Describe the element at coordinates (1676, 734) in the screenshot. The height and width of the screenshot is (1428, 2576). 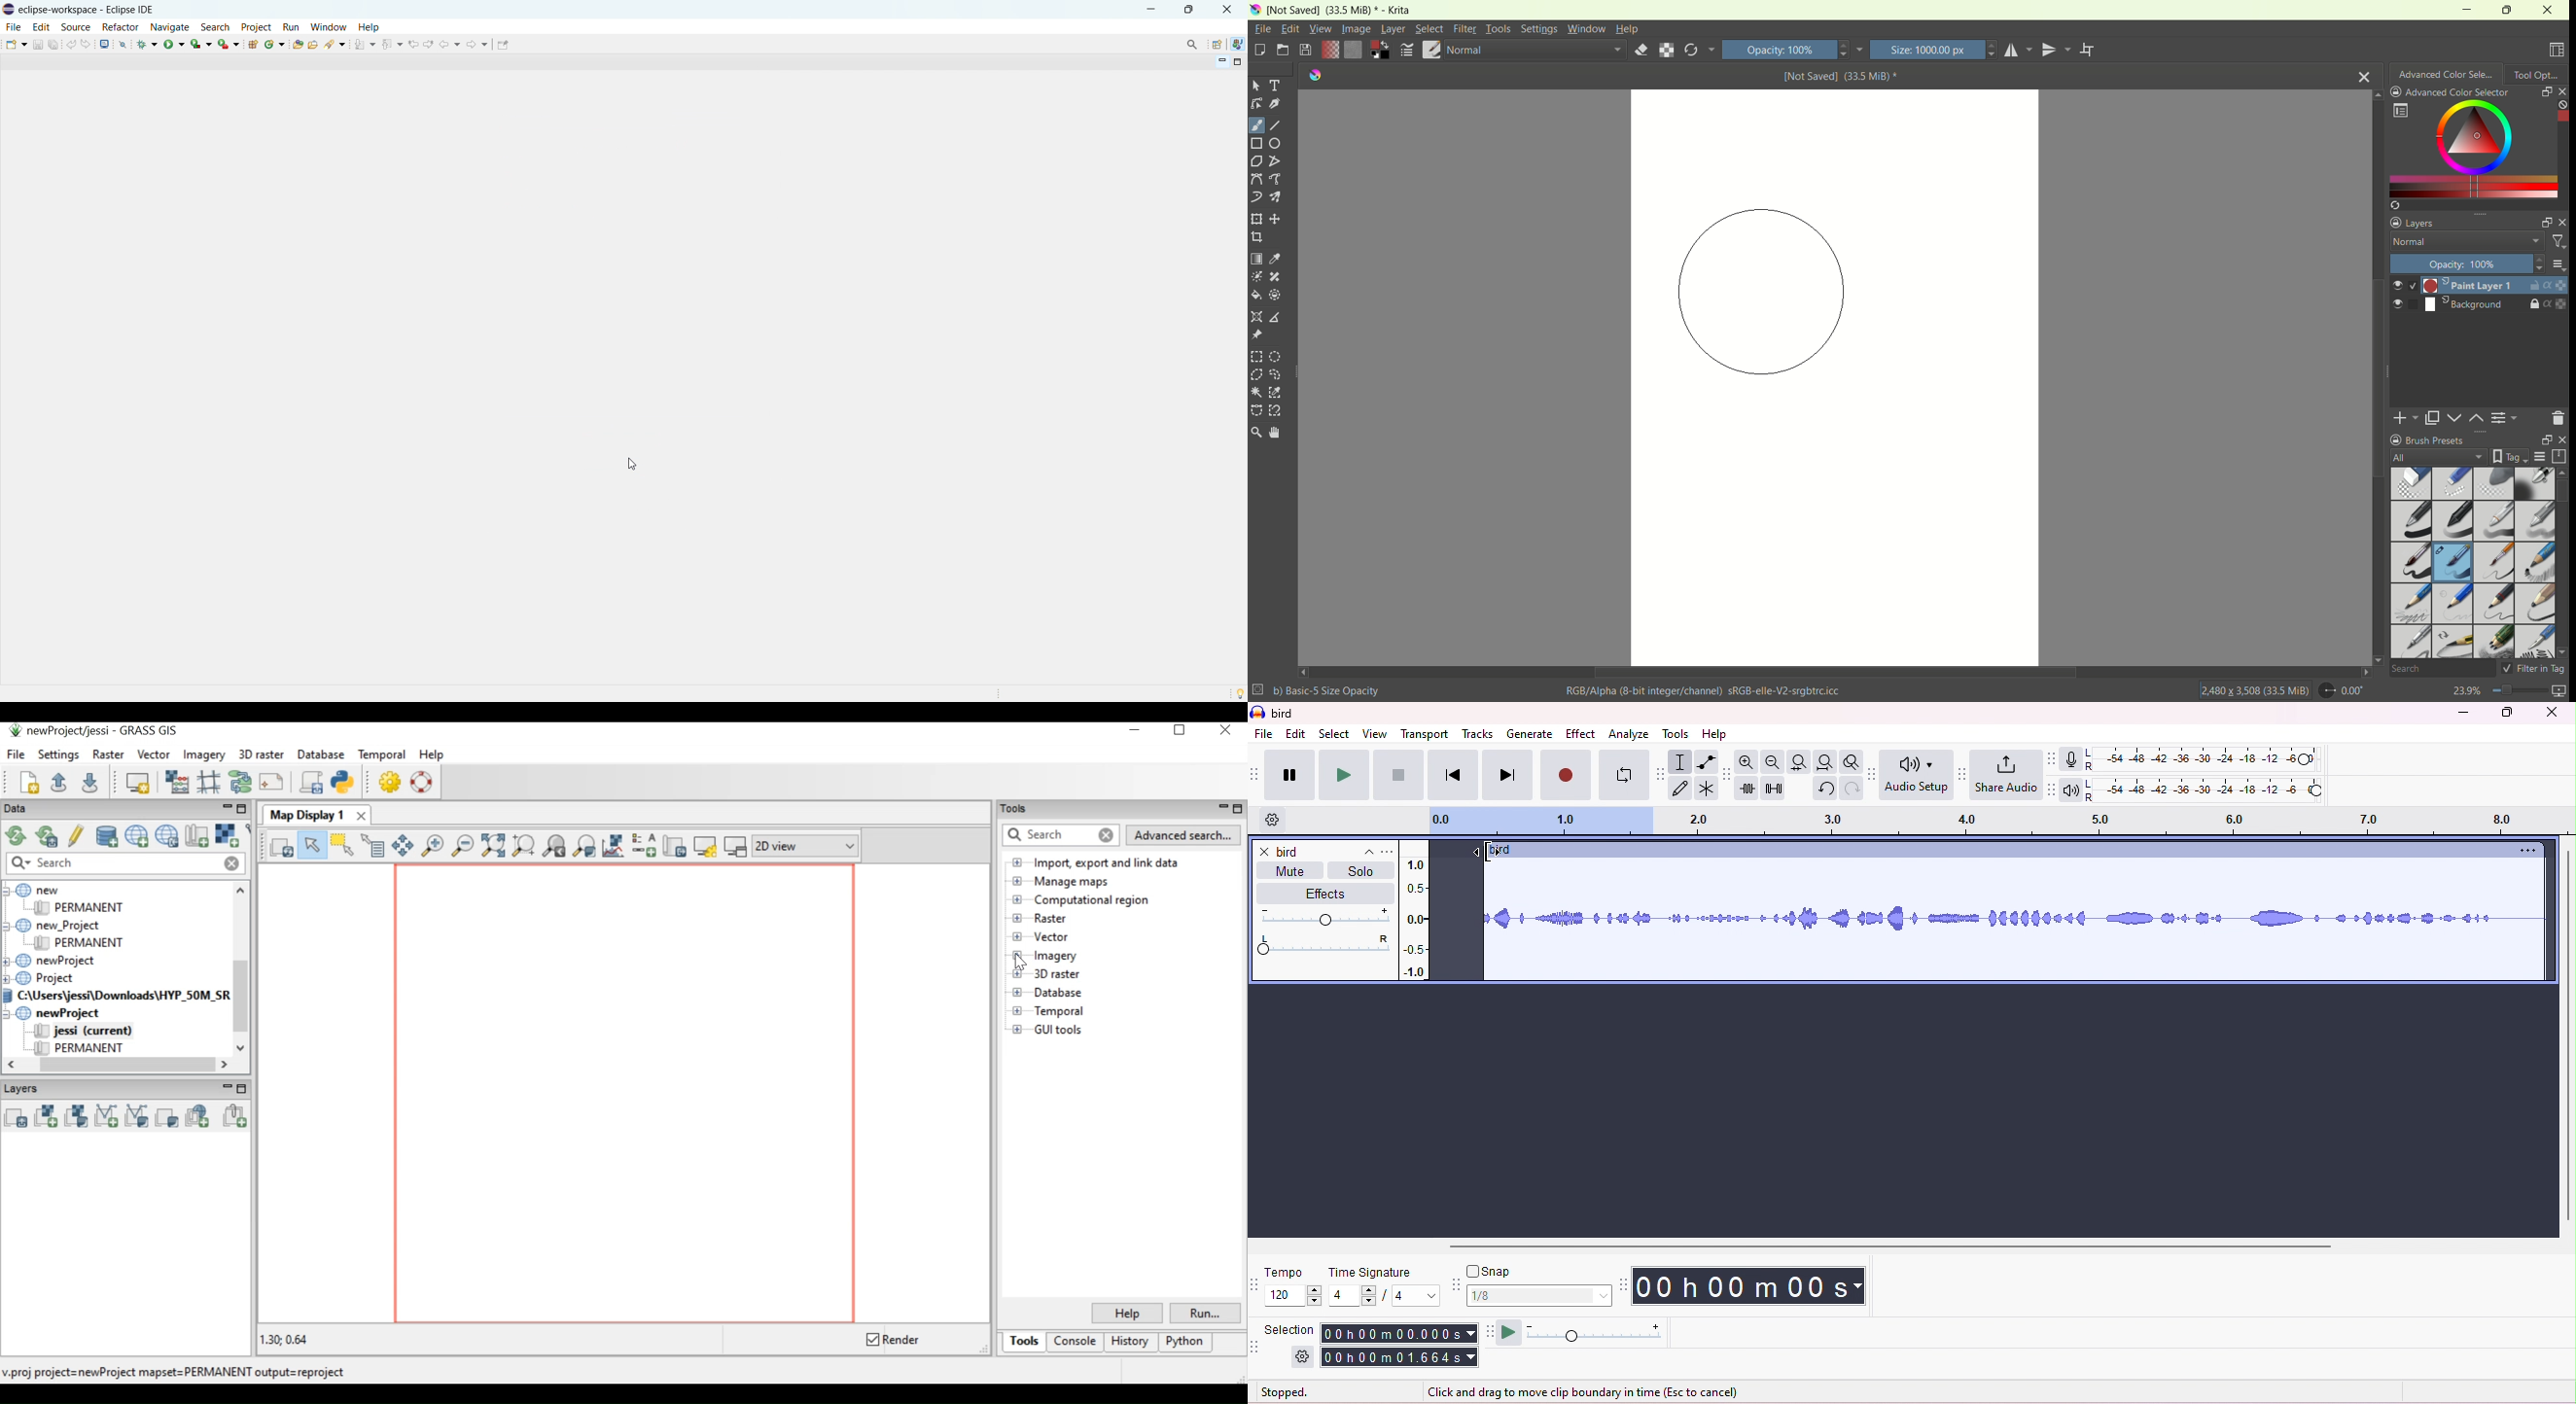
I see `tools` at that location.